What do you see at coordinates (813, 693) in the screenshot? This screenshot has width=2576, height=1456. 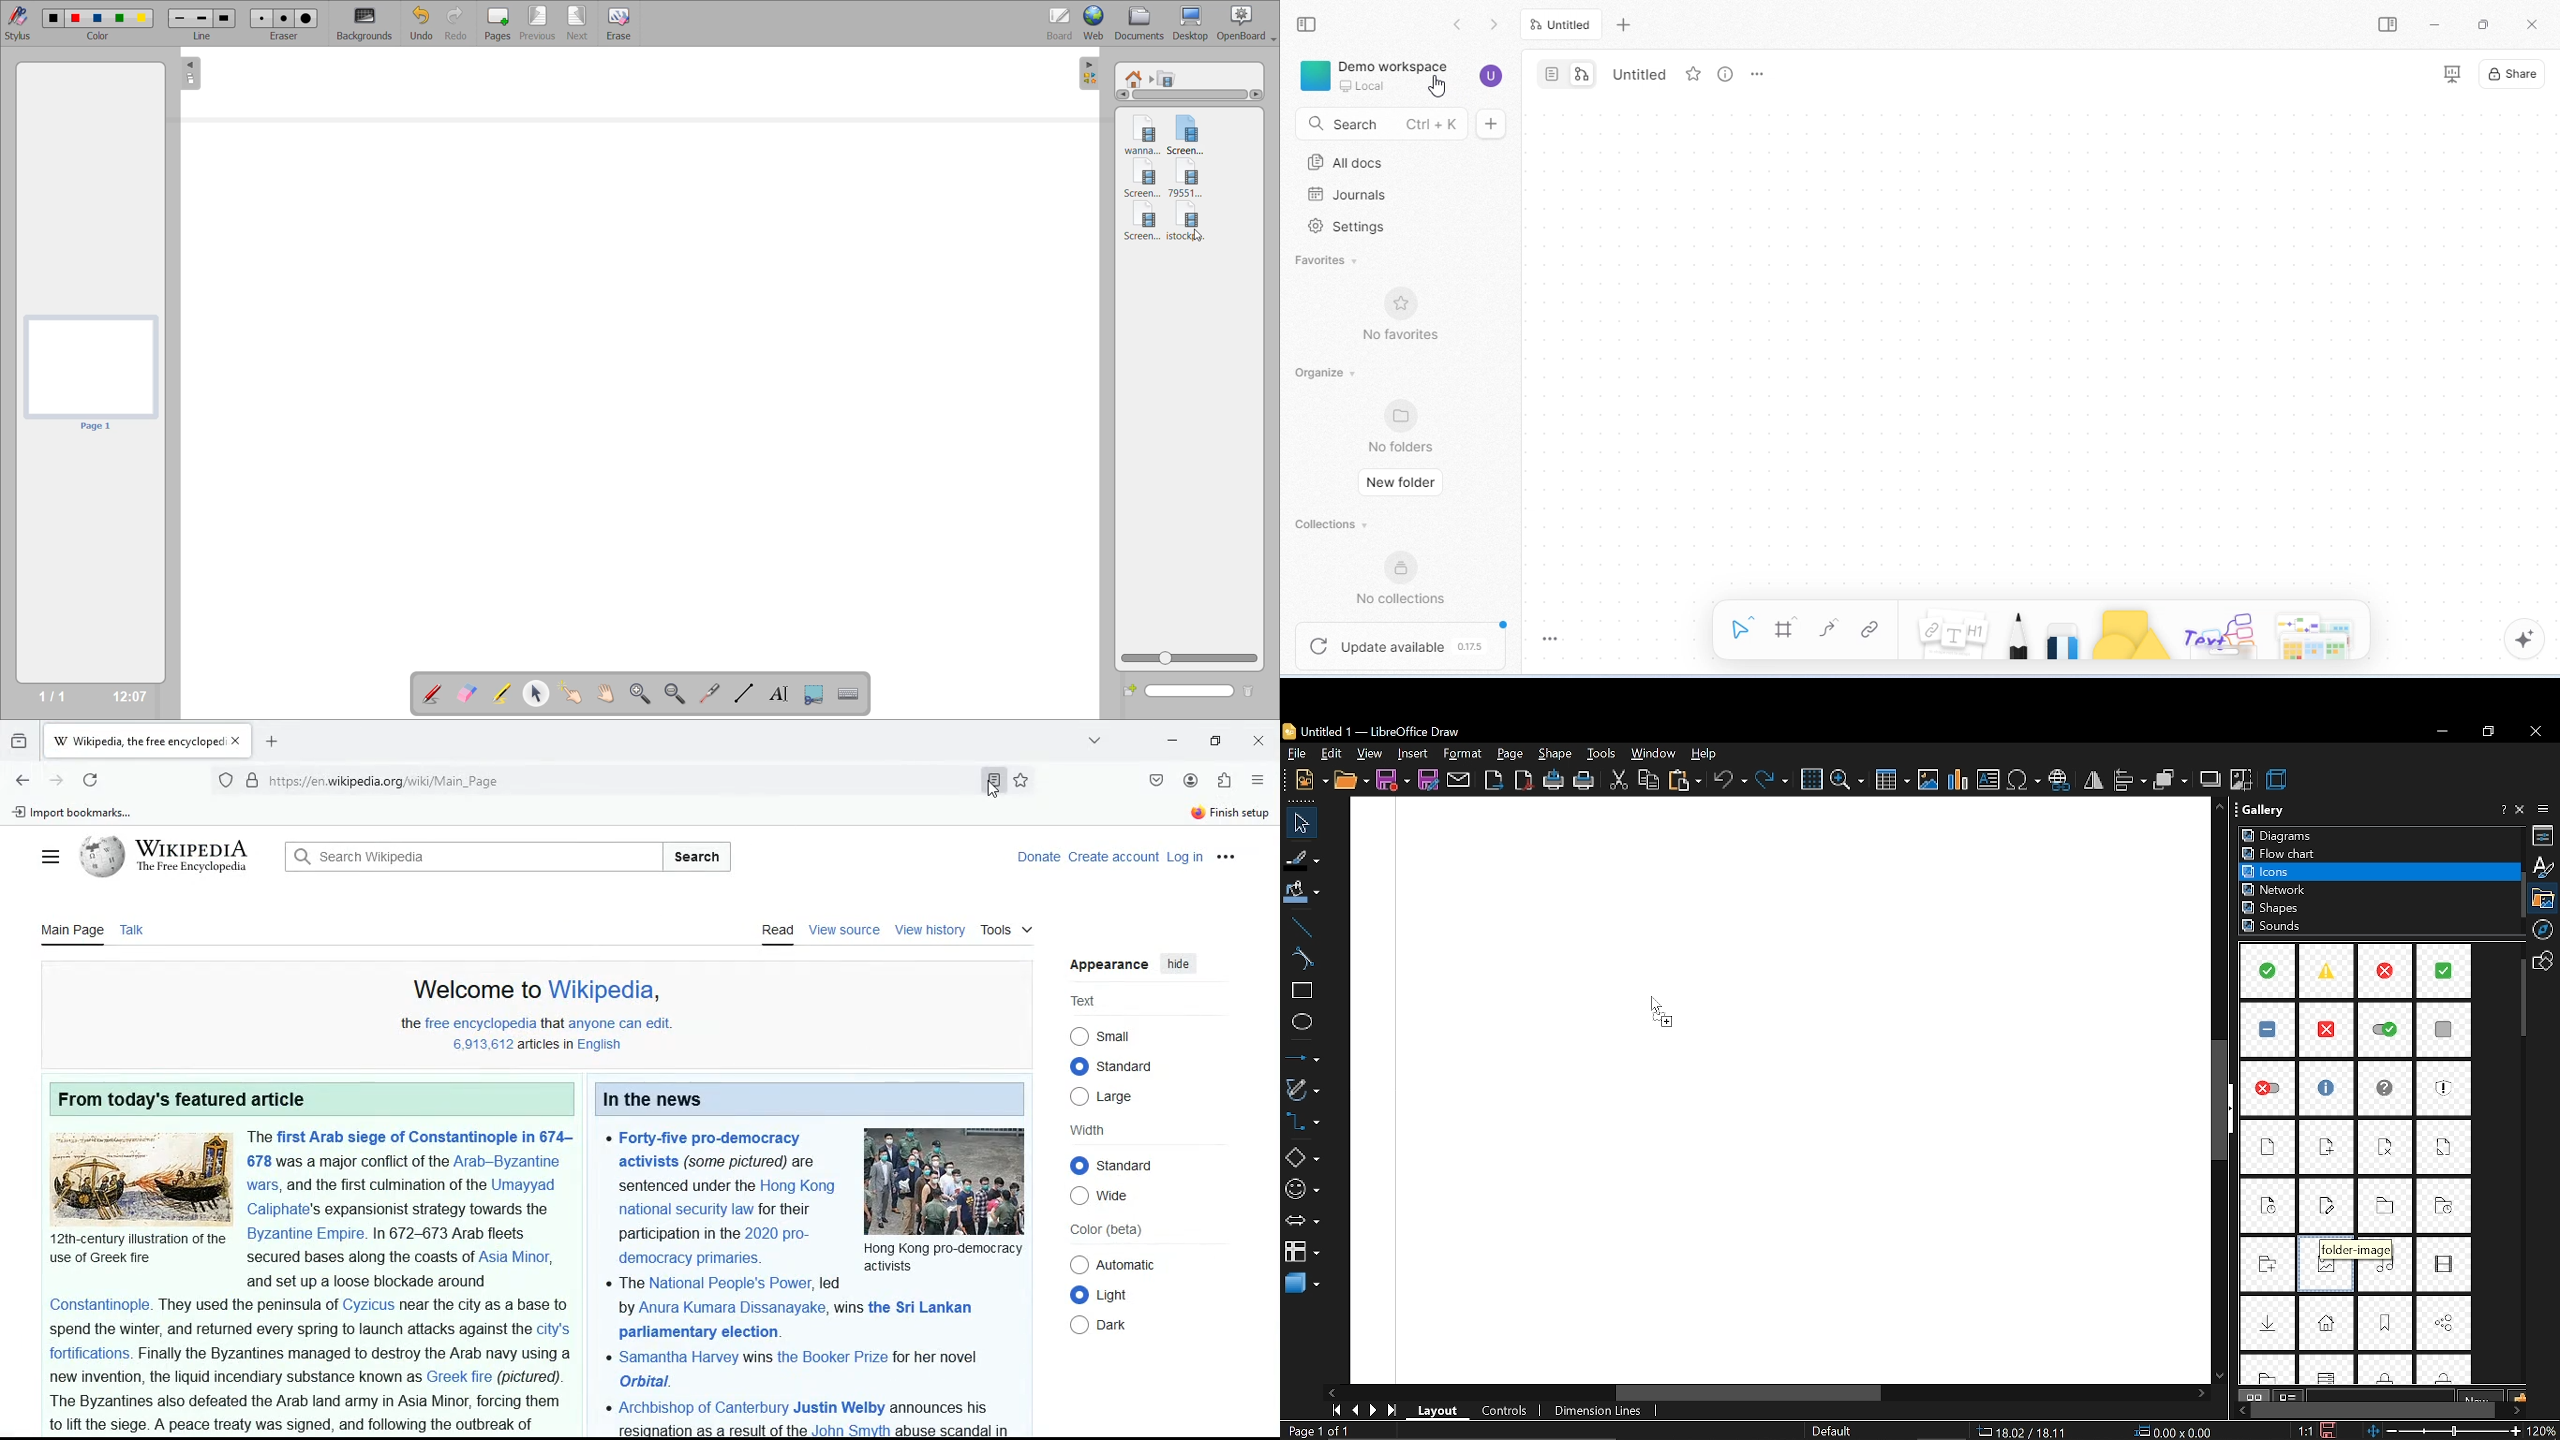 I see `capture part of screen` at bounding box center [813, 693].